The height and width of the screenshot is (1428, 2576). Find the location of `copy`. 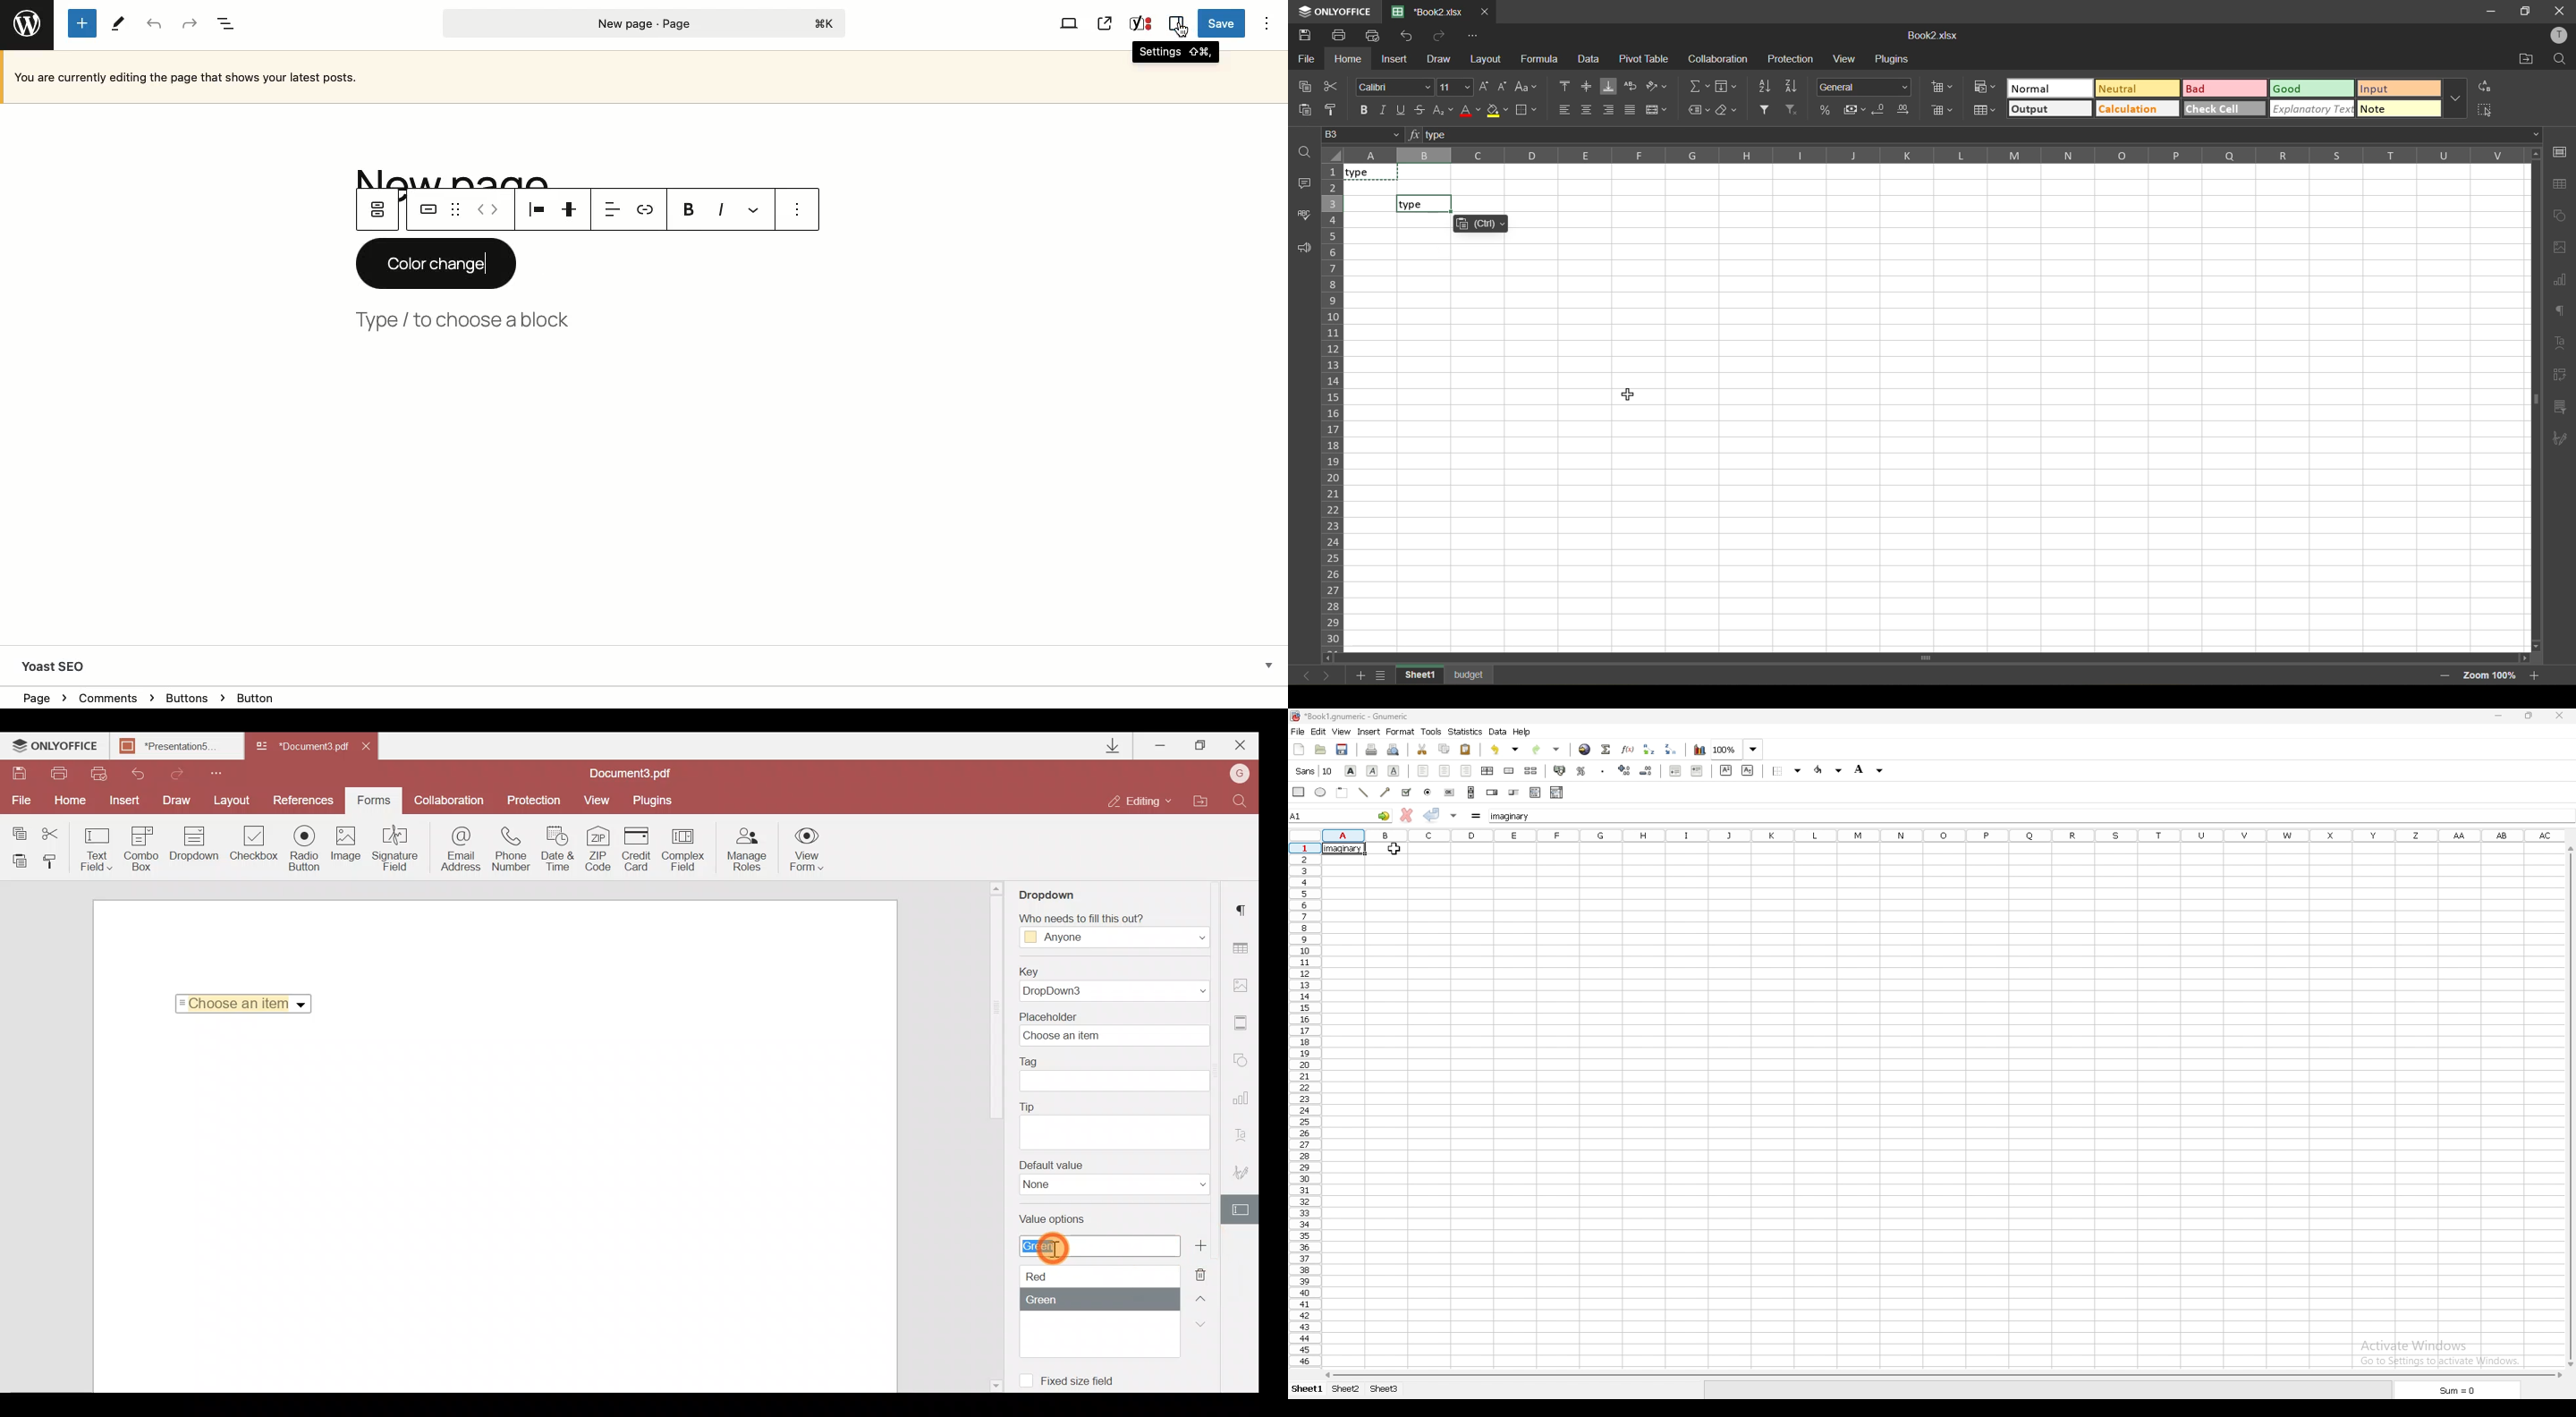

copy is located at coordinates (1444, 748).